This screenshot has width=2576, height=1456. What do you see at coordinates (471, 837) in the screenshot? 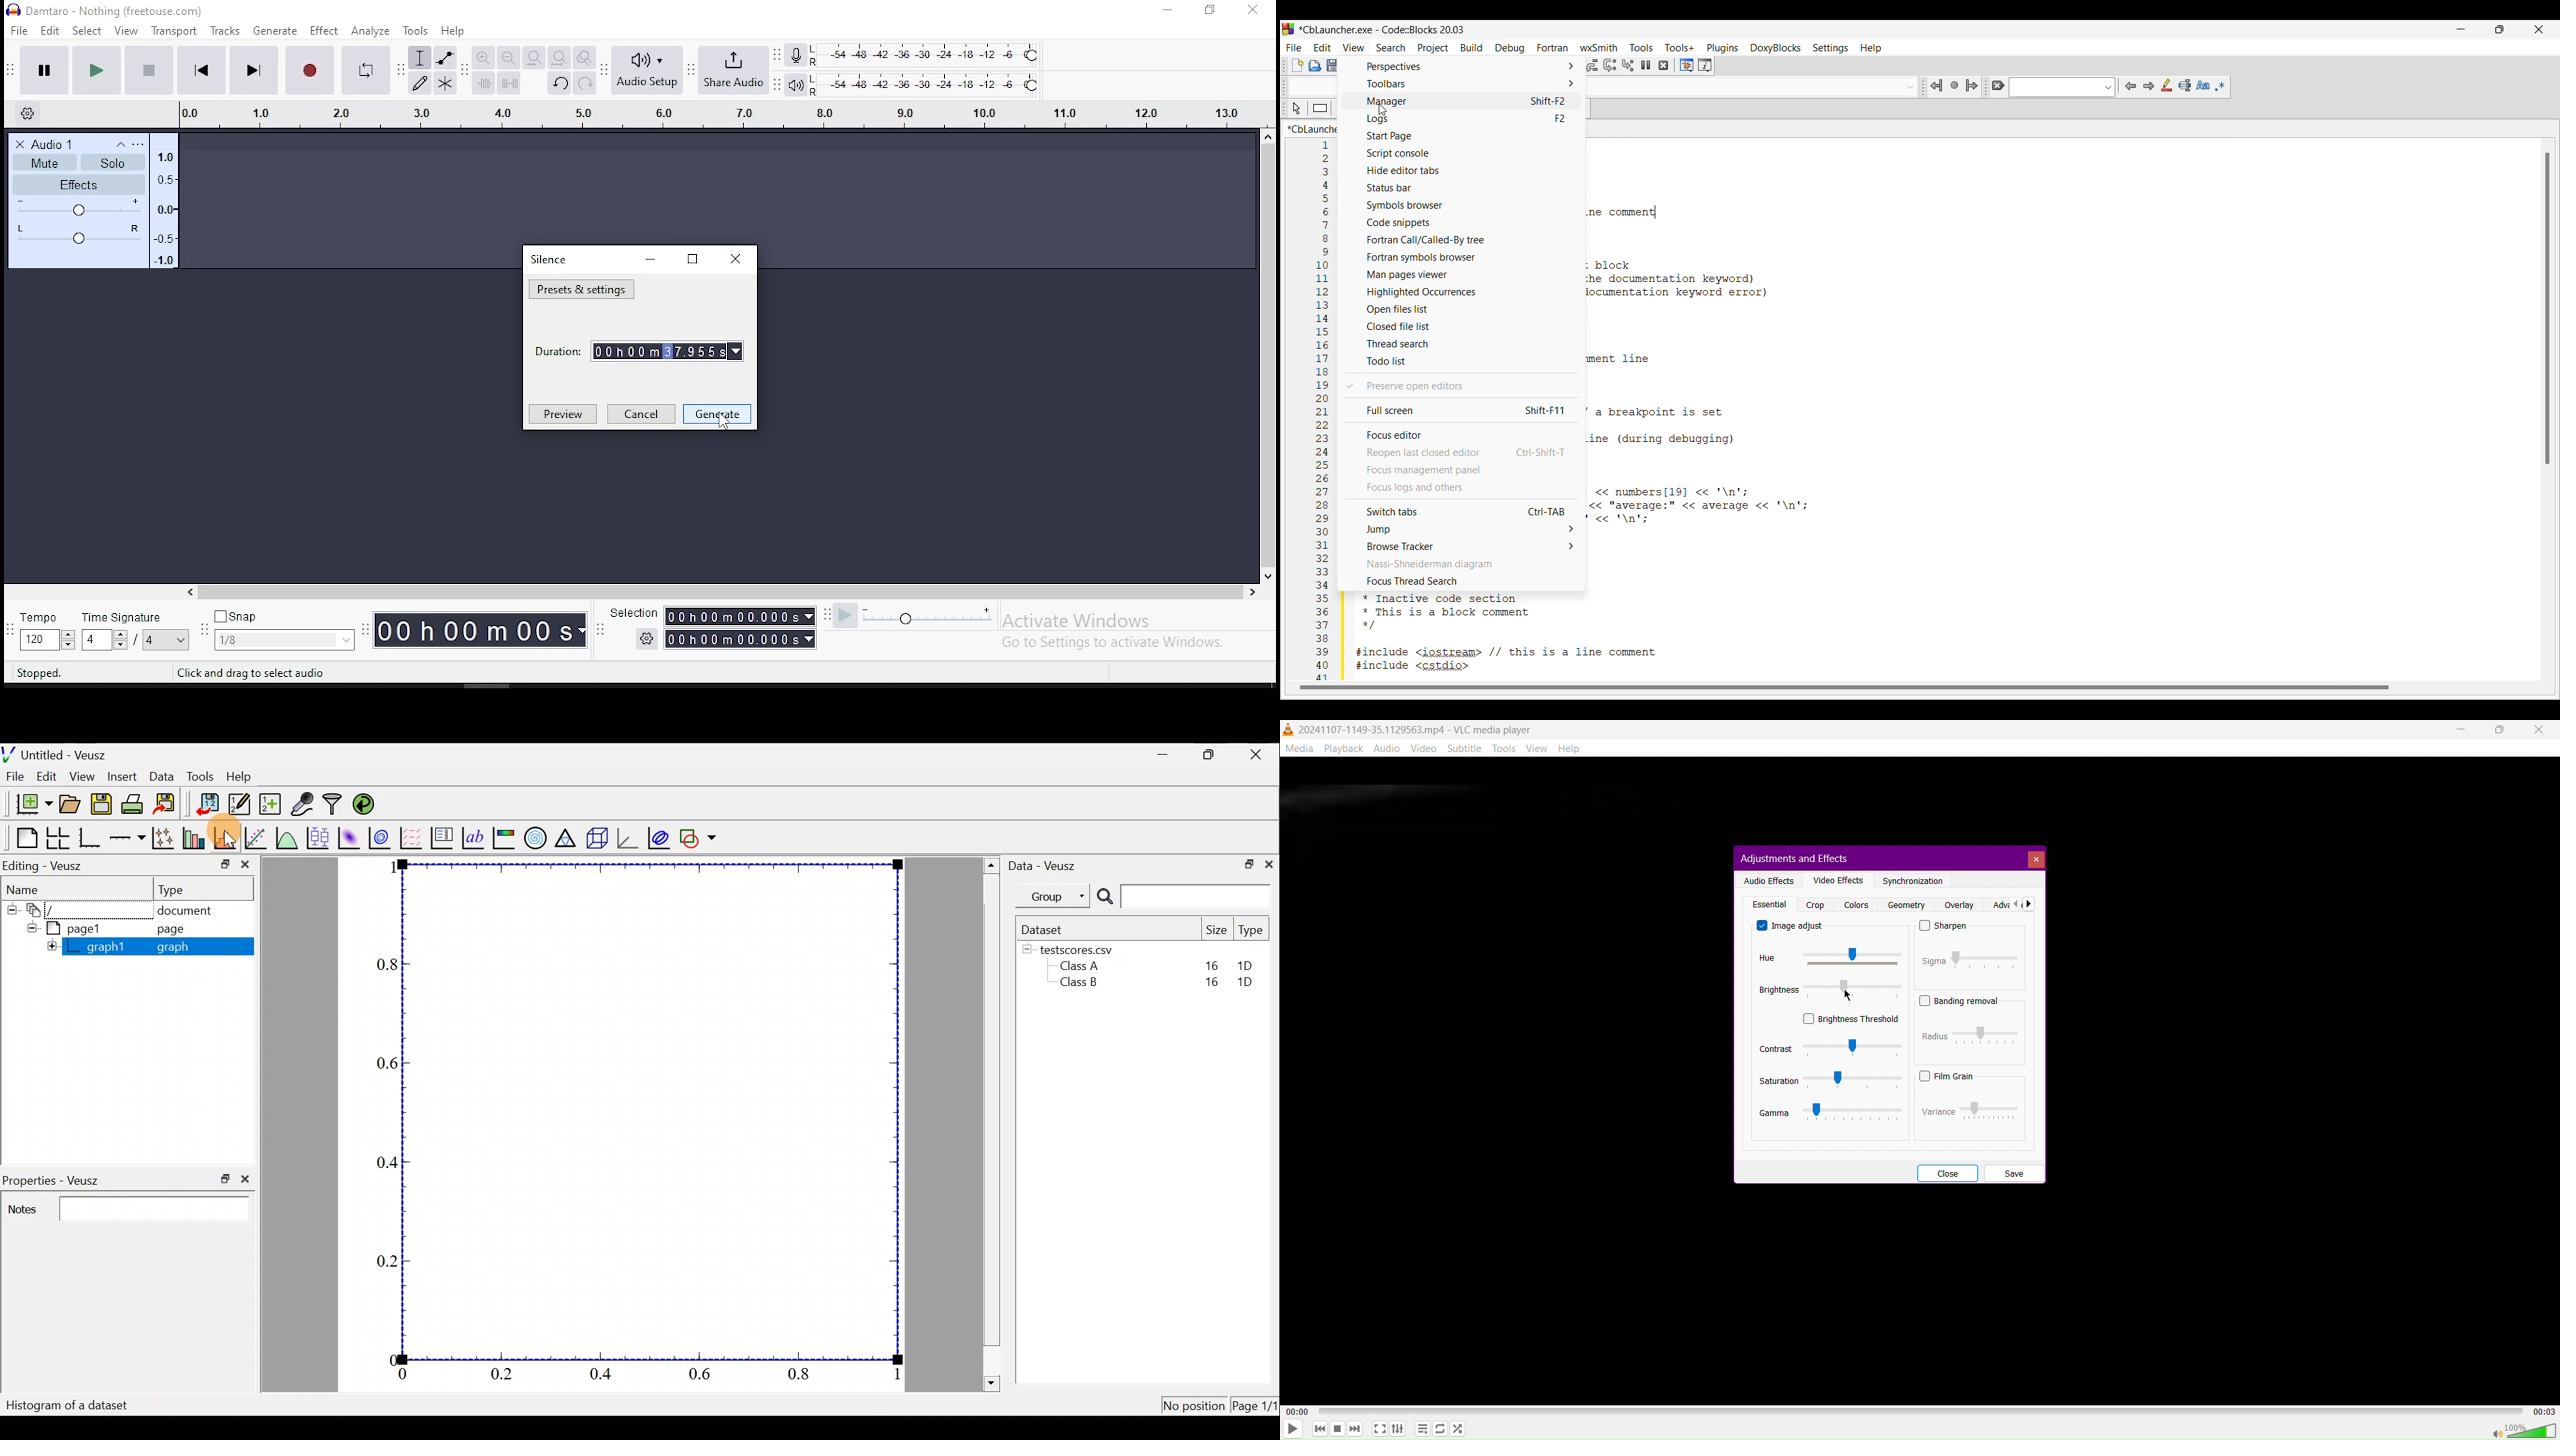
I see `Text label` at bounding box center [471, 837].